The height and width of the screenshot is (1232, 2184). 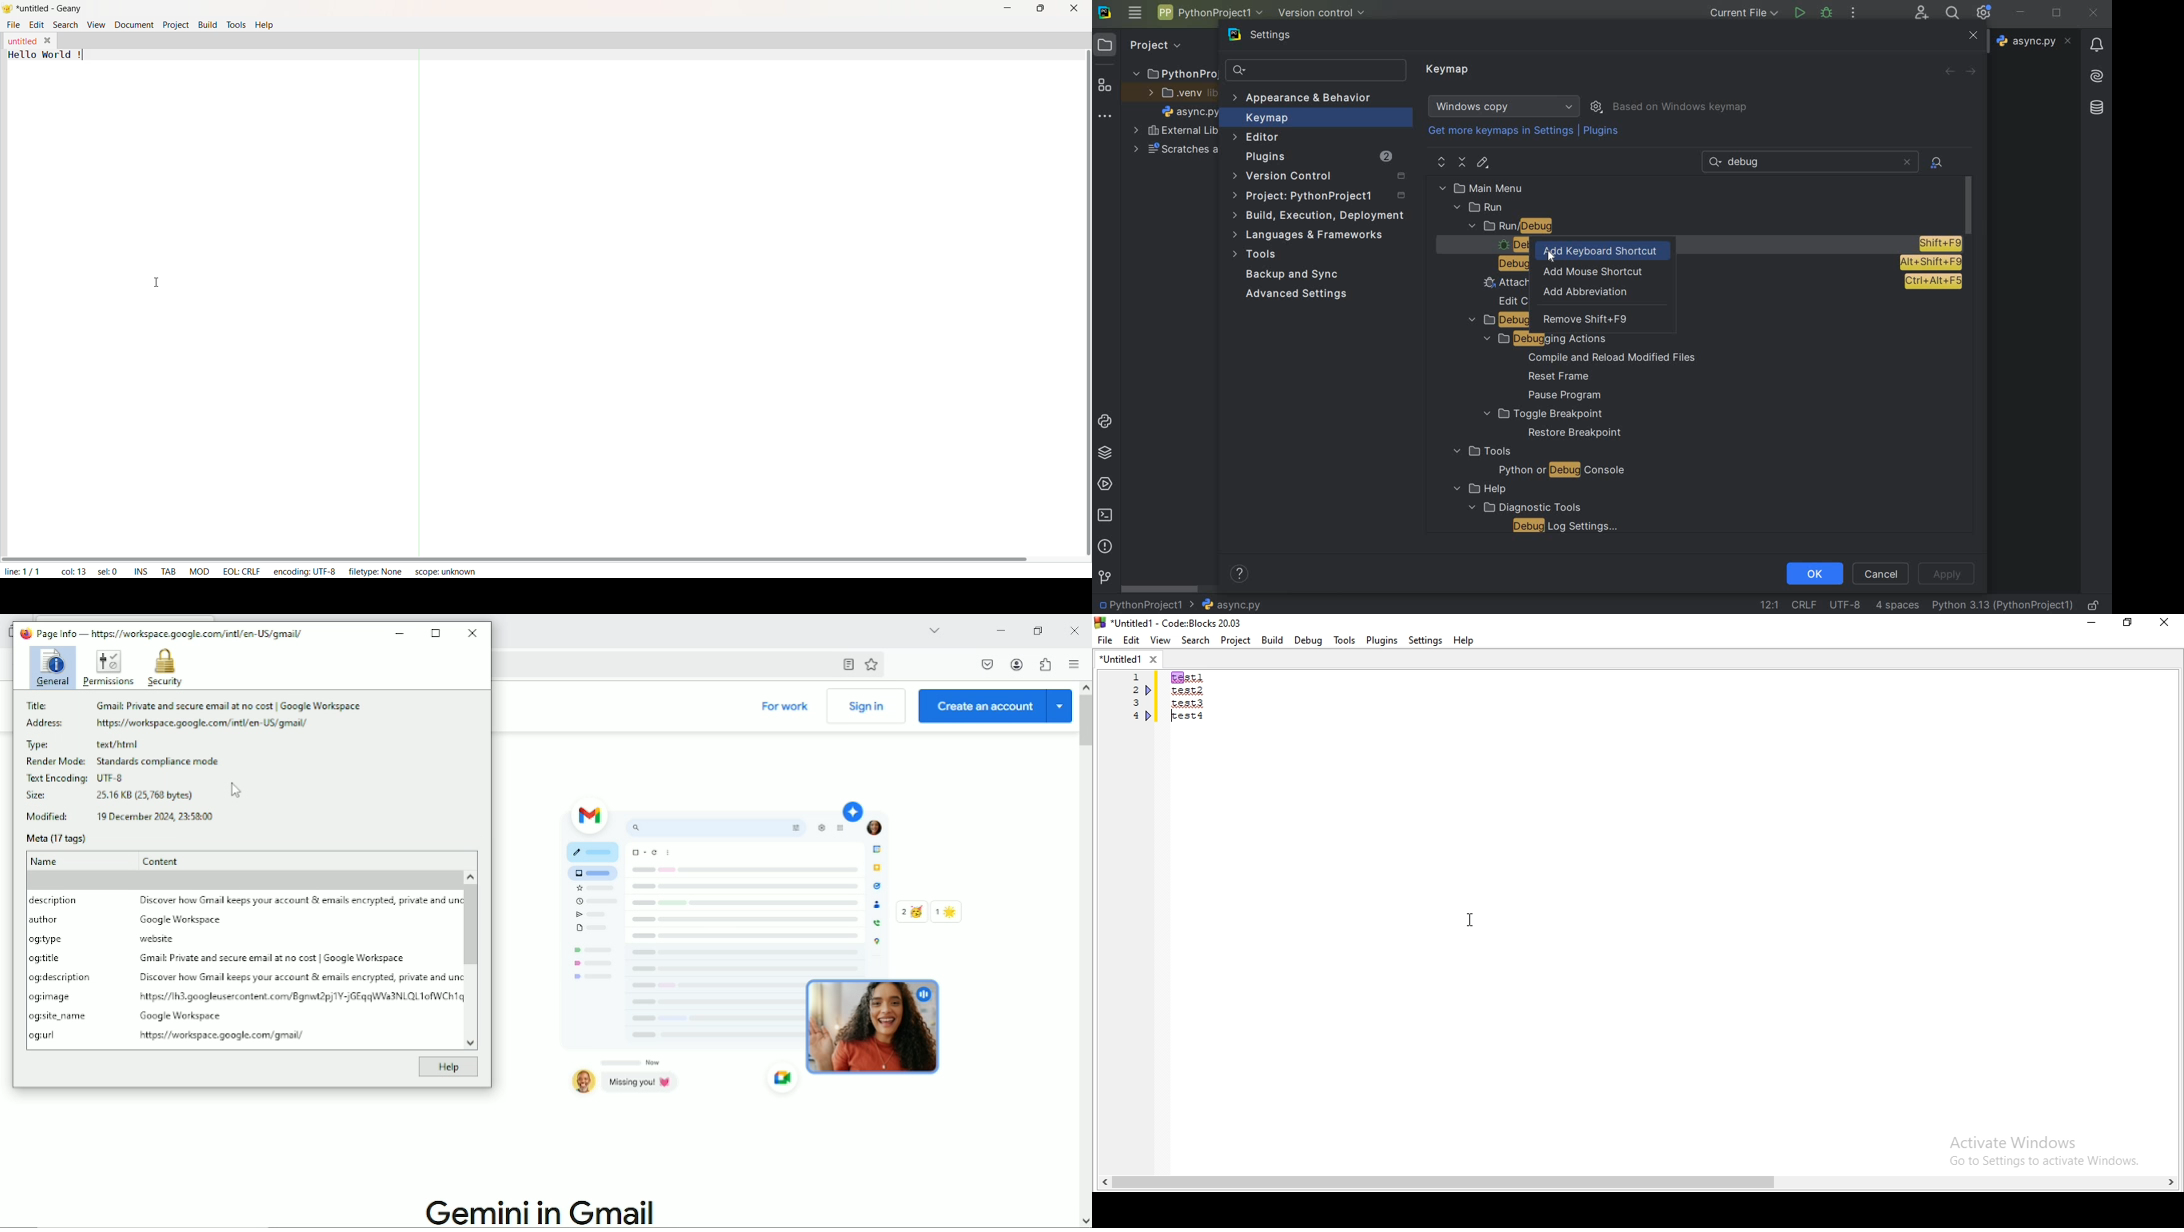 What do you see at coordinates (1256, 256) in the screenshot?
I see `tools` at bounding box center [1256, 256].